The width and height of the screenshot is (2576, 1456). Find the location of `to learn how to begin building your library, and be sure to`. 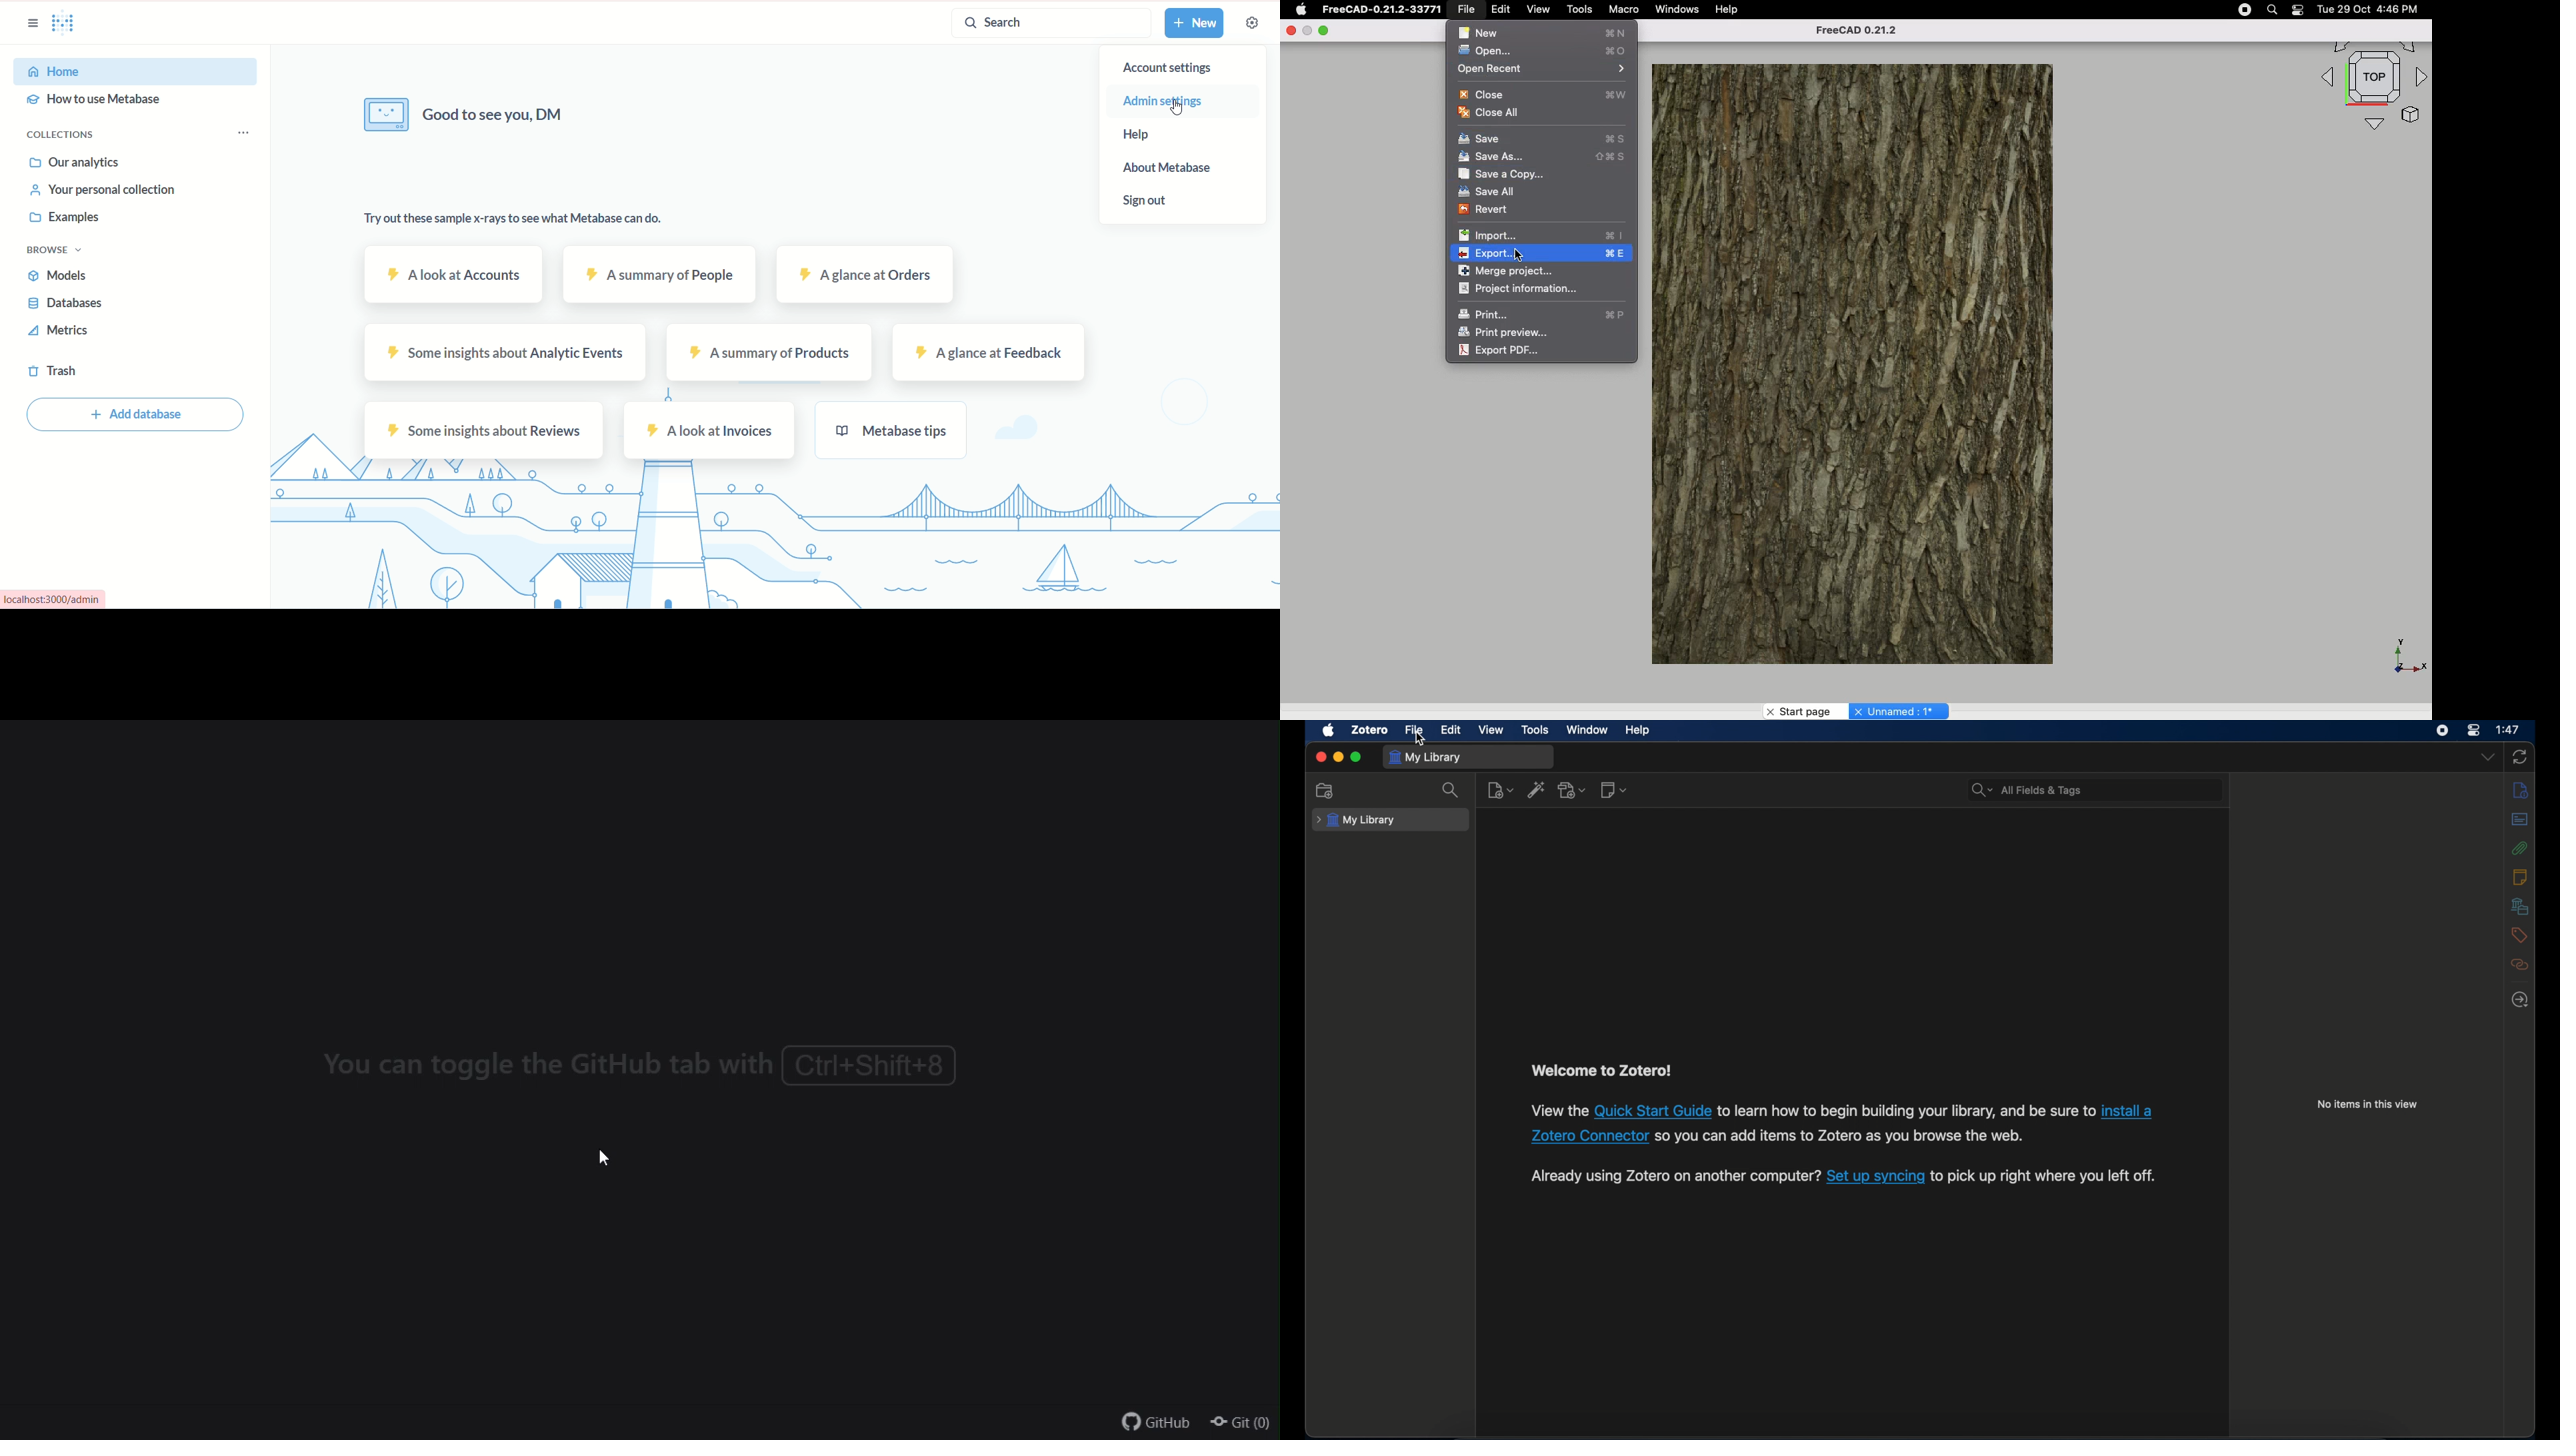

to learn how to begin building your library, and be sure to is located at coordinates (1907, 1111).